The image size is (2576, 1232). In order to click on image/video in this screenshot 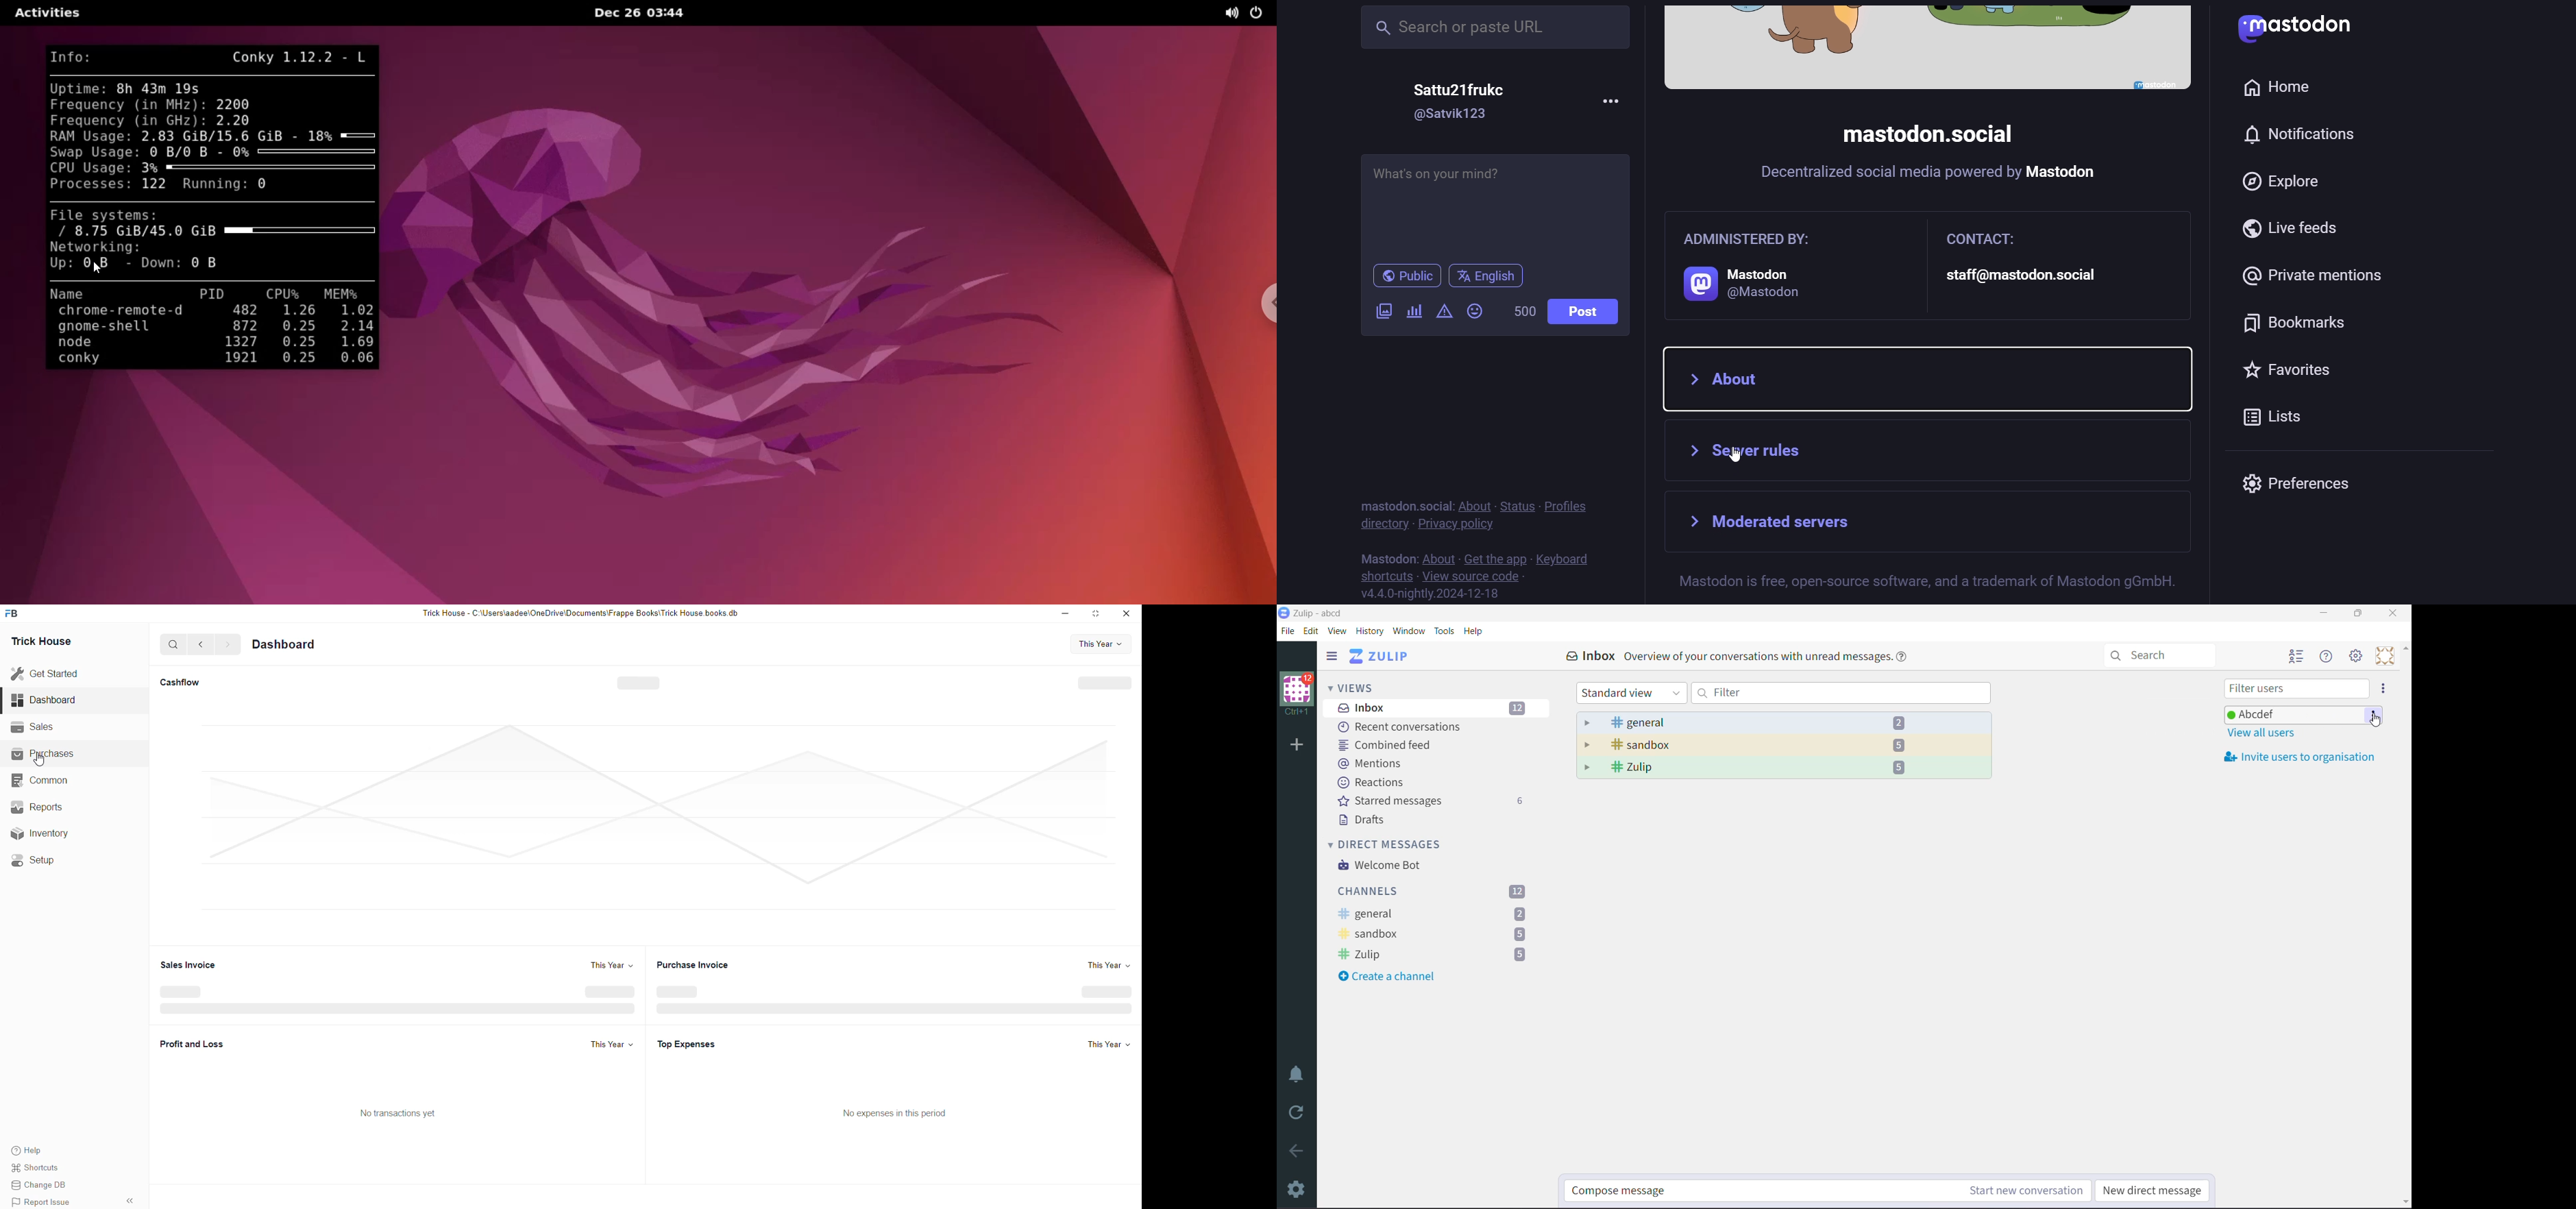, I will do `click(1382, 310)`.